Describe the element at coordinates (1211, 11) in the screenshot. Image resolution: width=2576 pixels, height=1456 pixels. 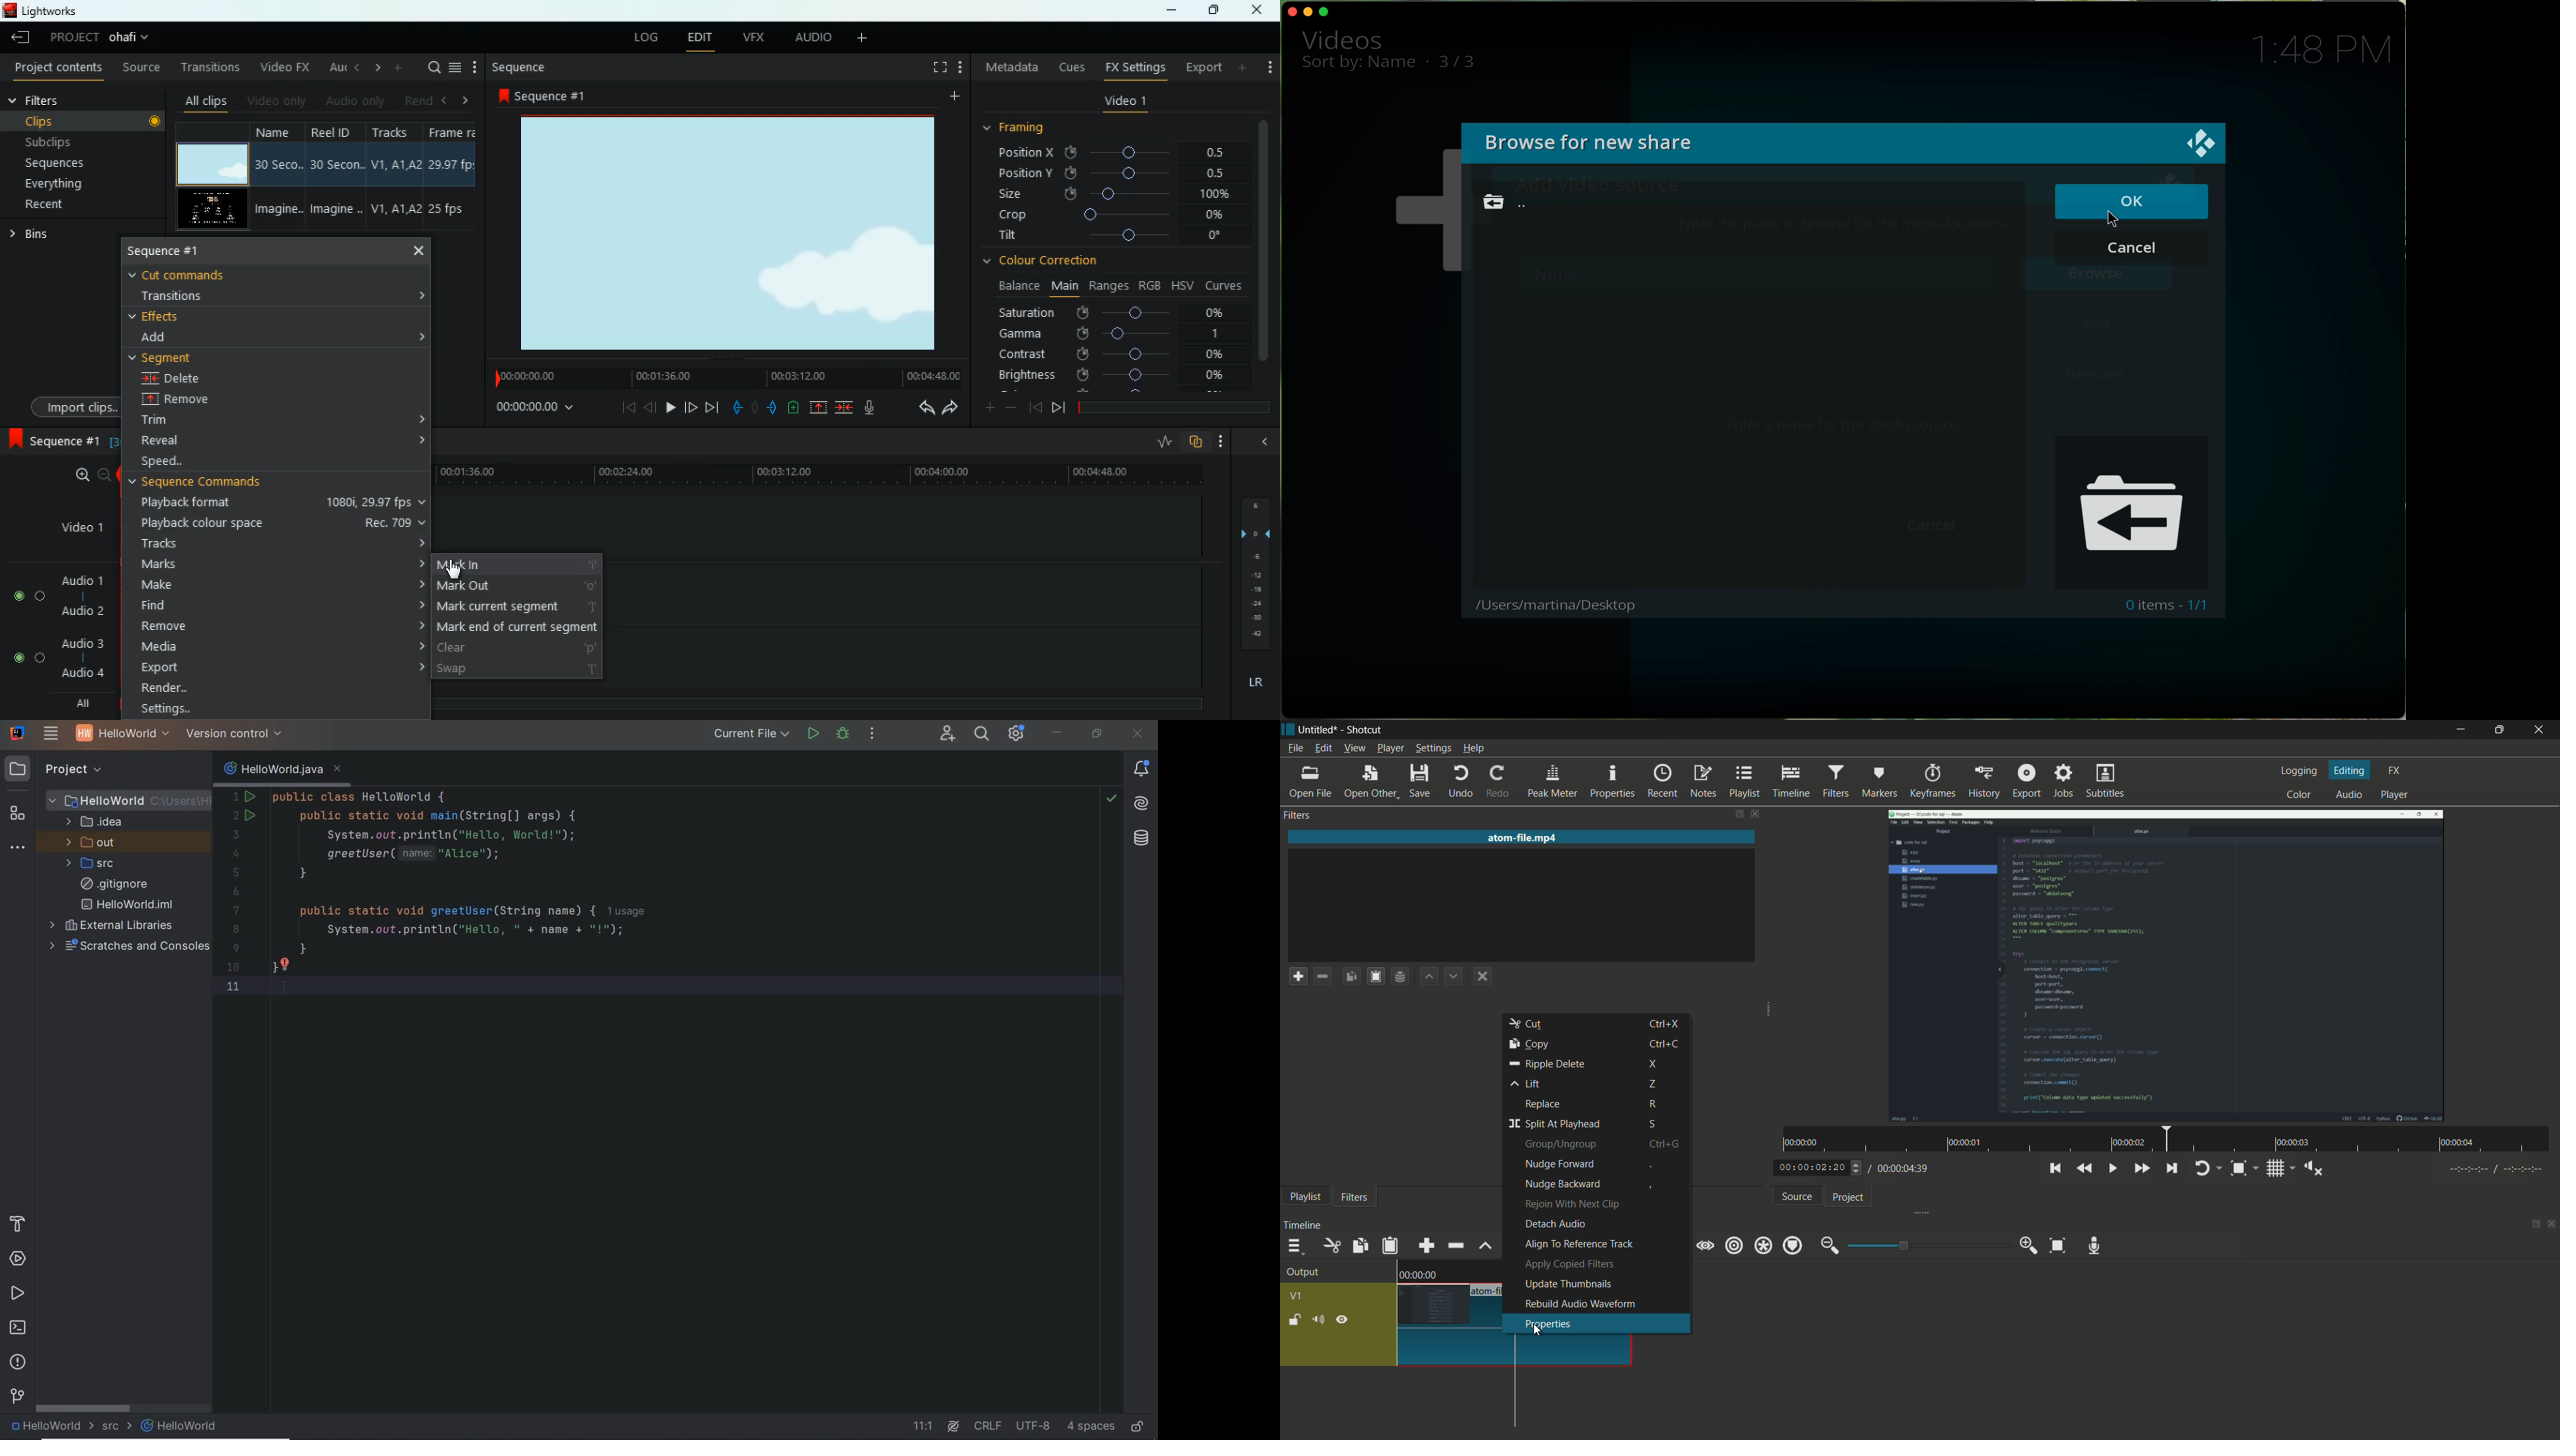
I see `maximize` at that location.